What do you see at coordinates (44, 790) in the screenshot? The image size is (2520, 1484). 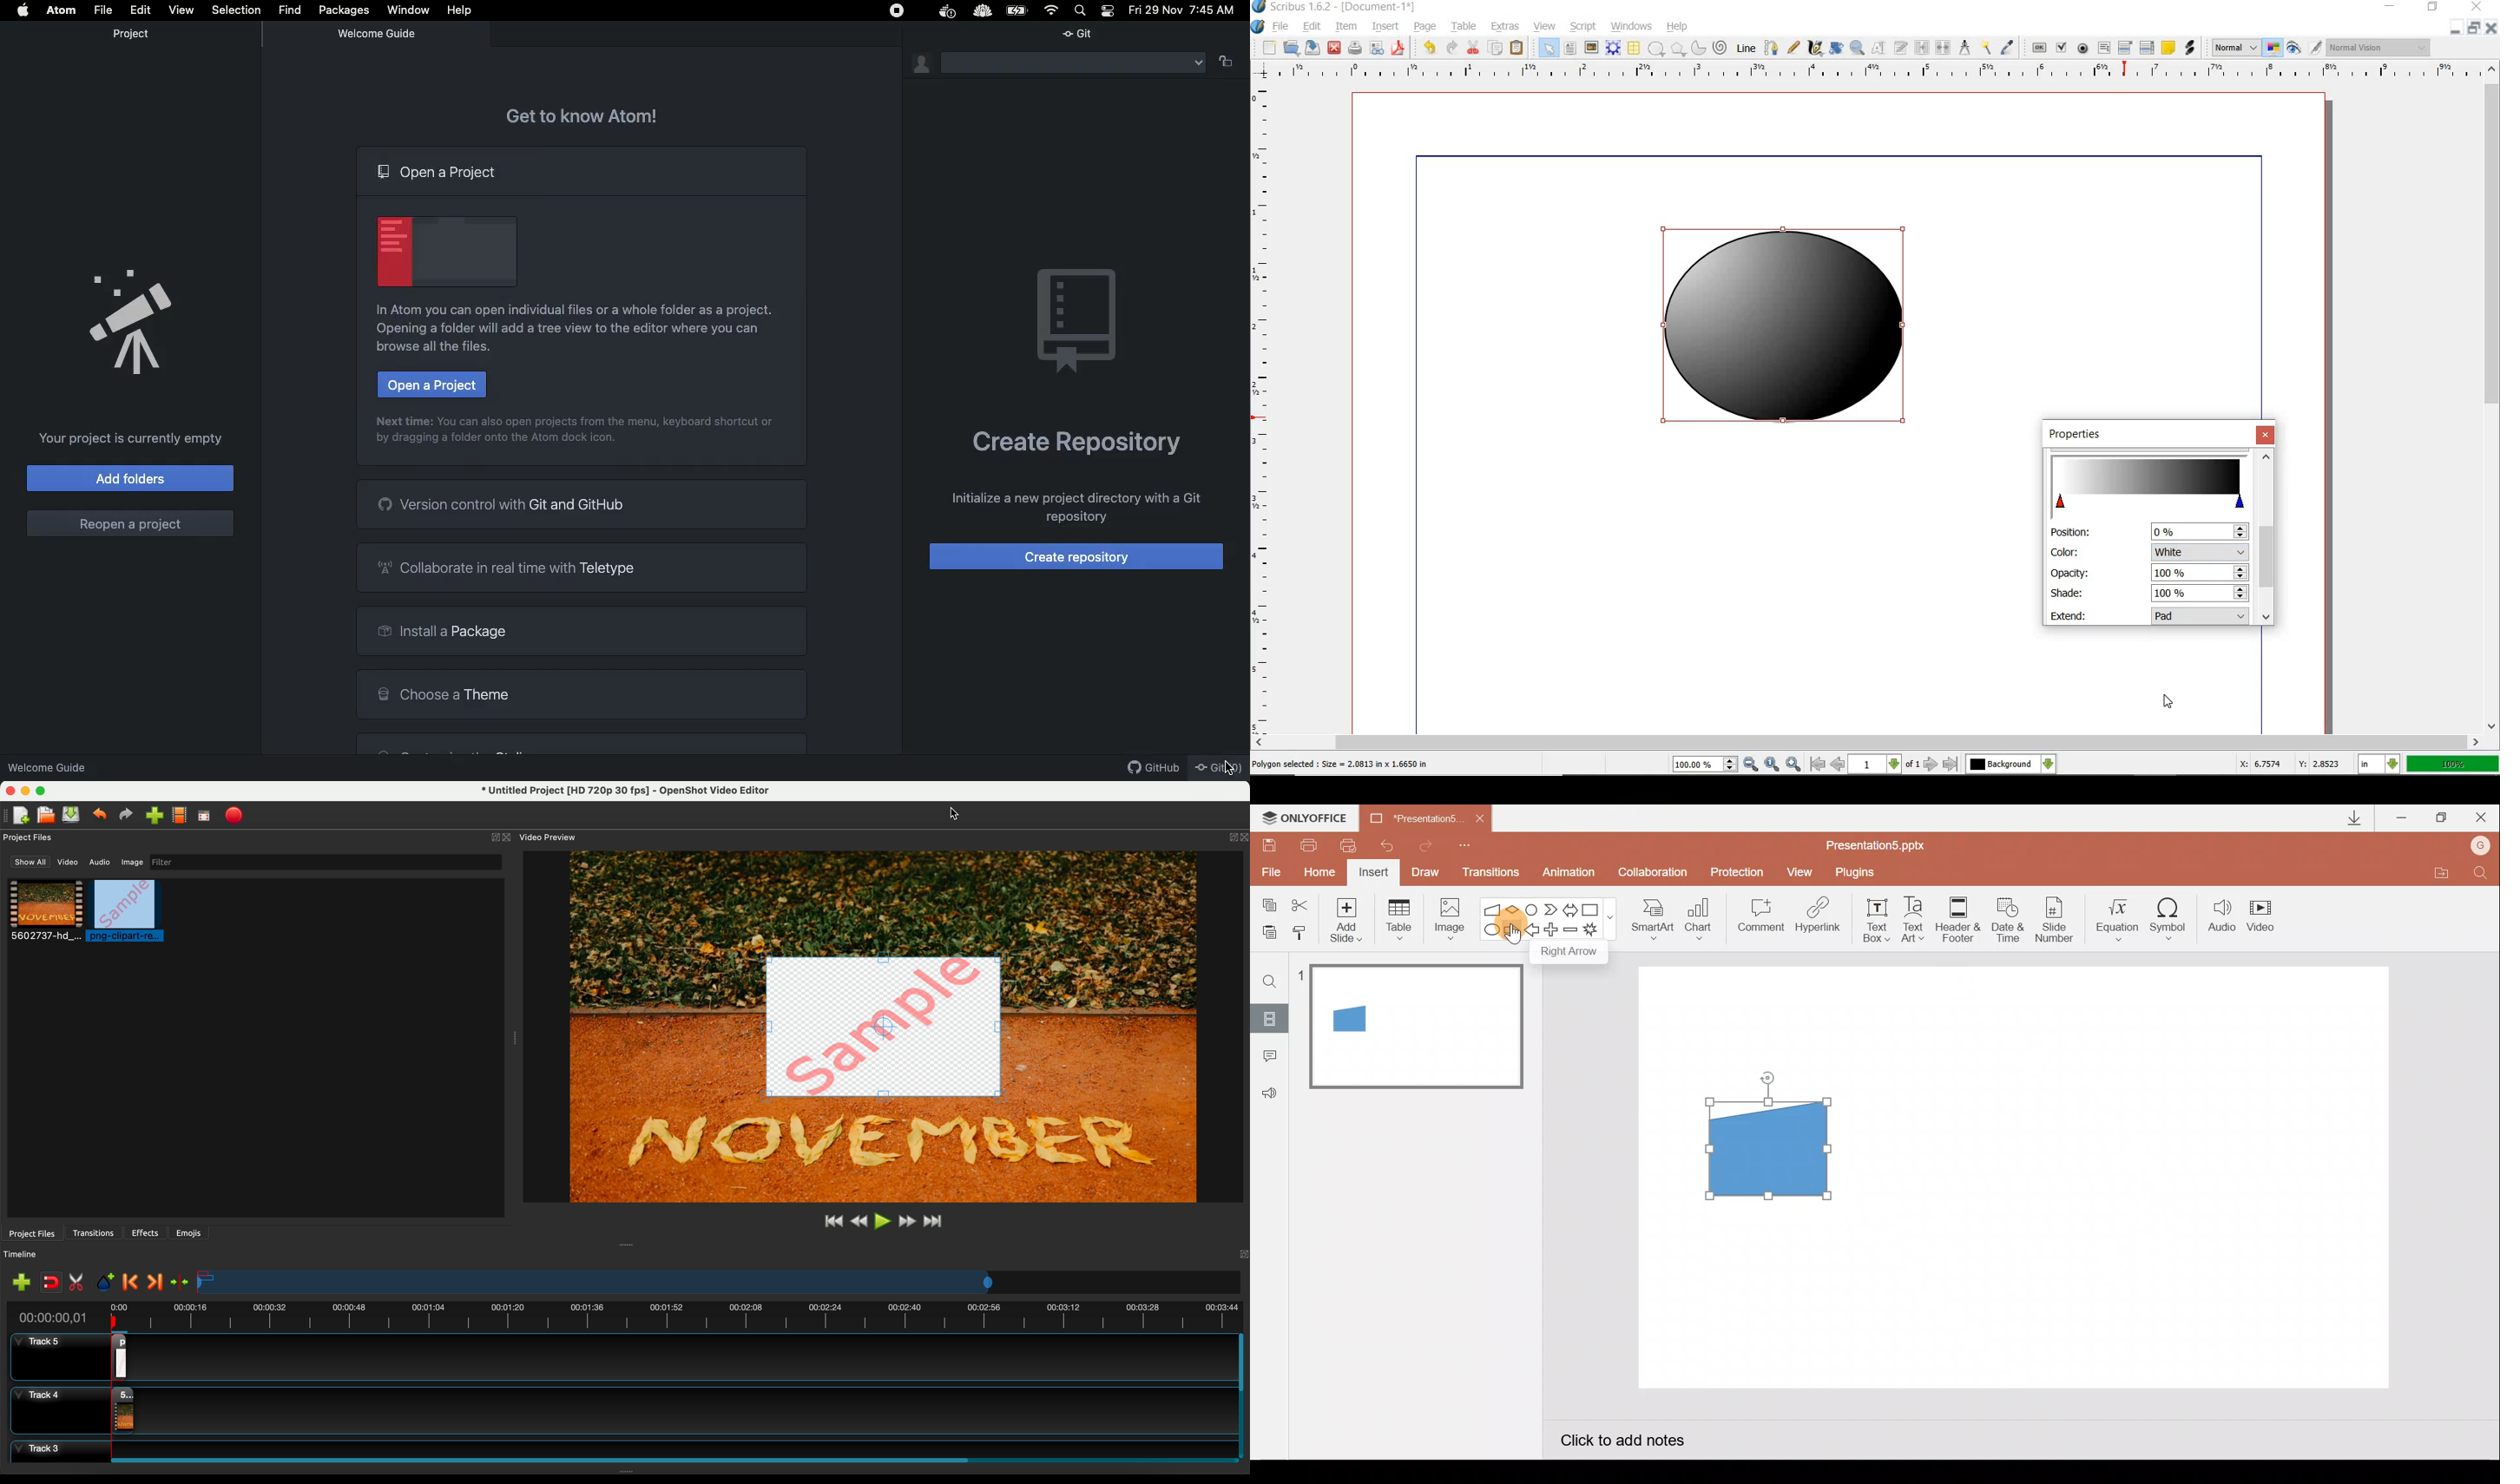 I see `maximize` at bounding box center [44, 790].